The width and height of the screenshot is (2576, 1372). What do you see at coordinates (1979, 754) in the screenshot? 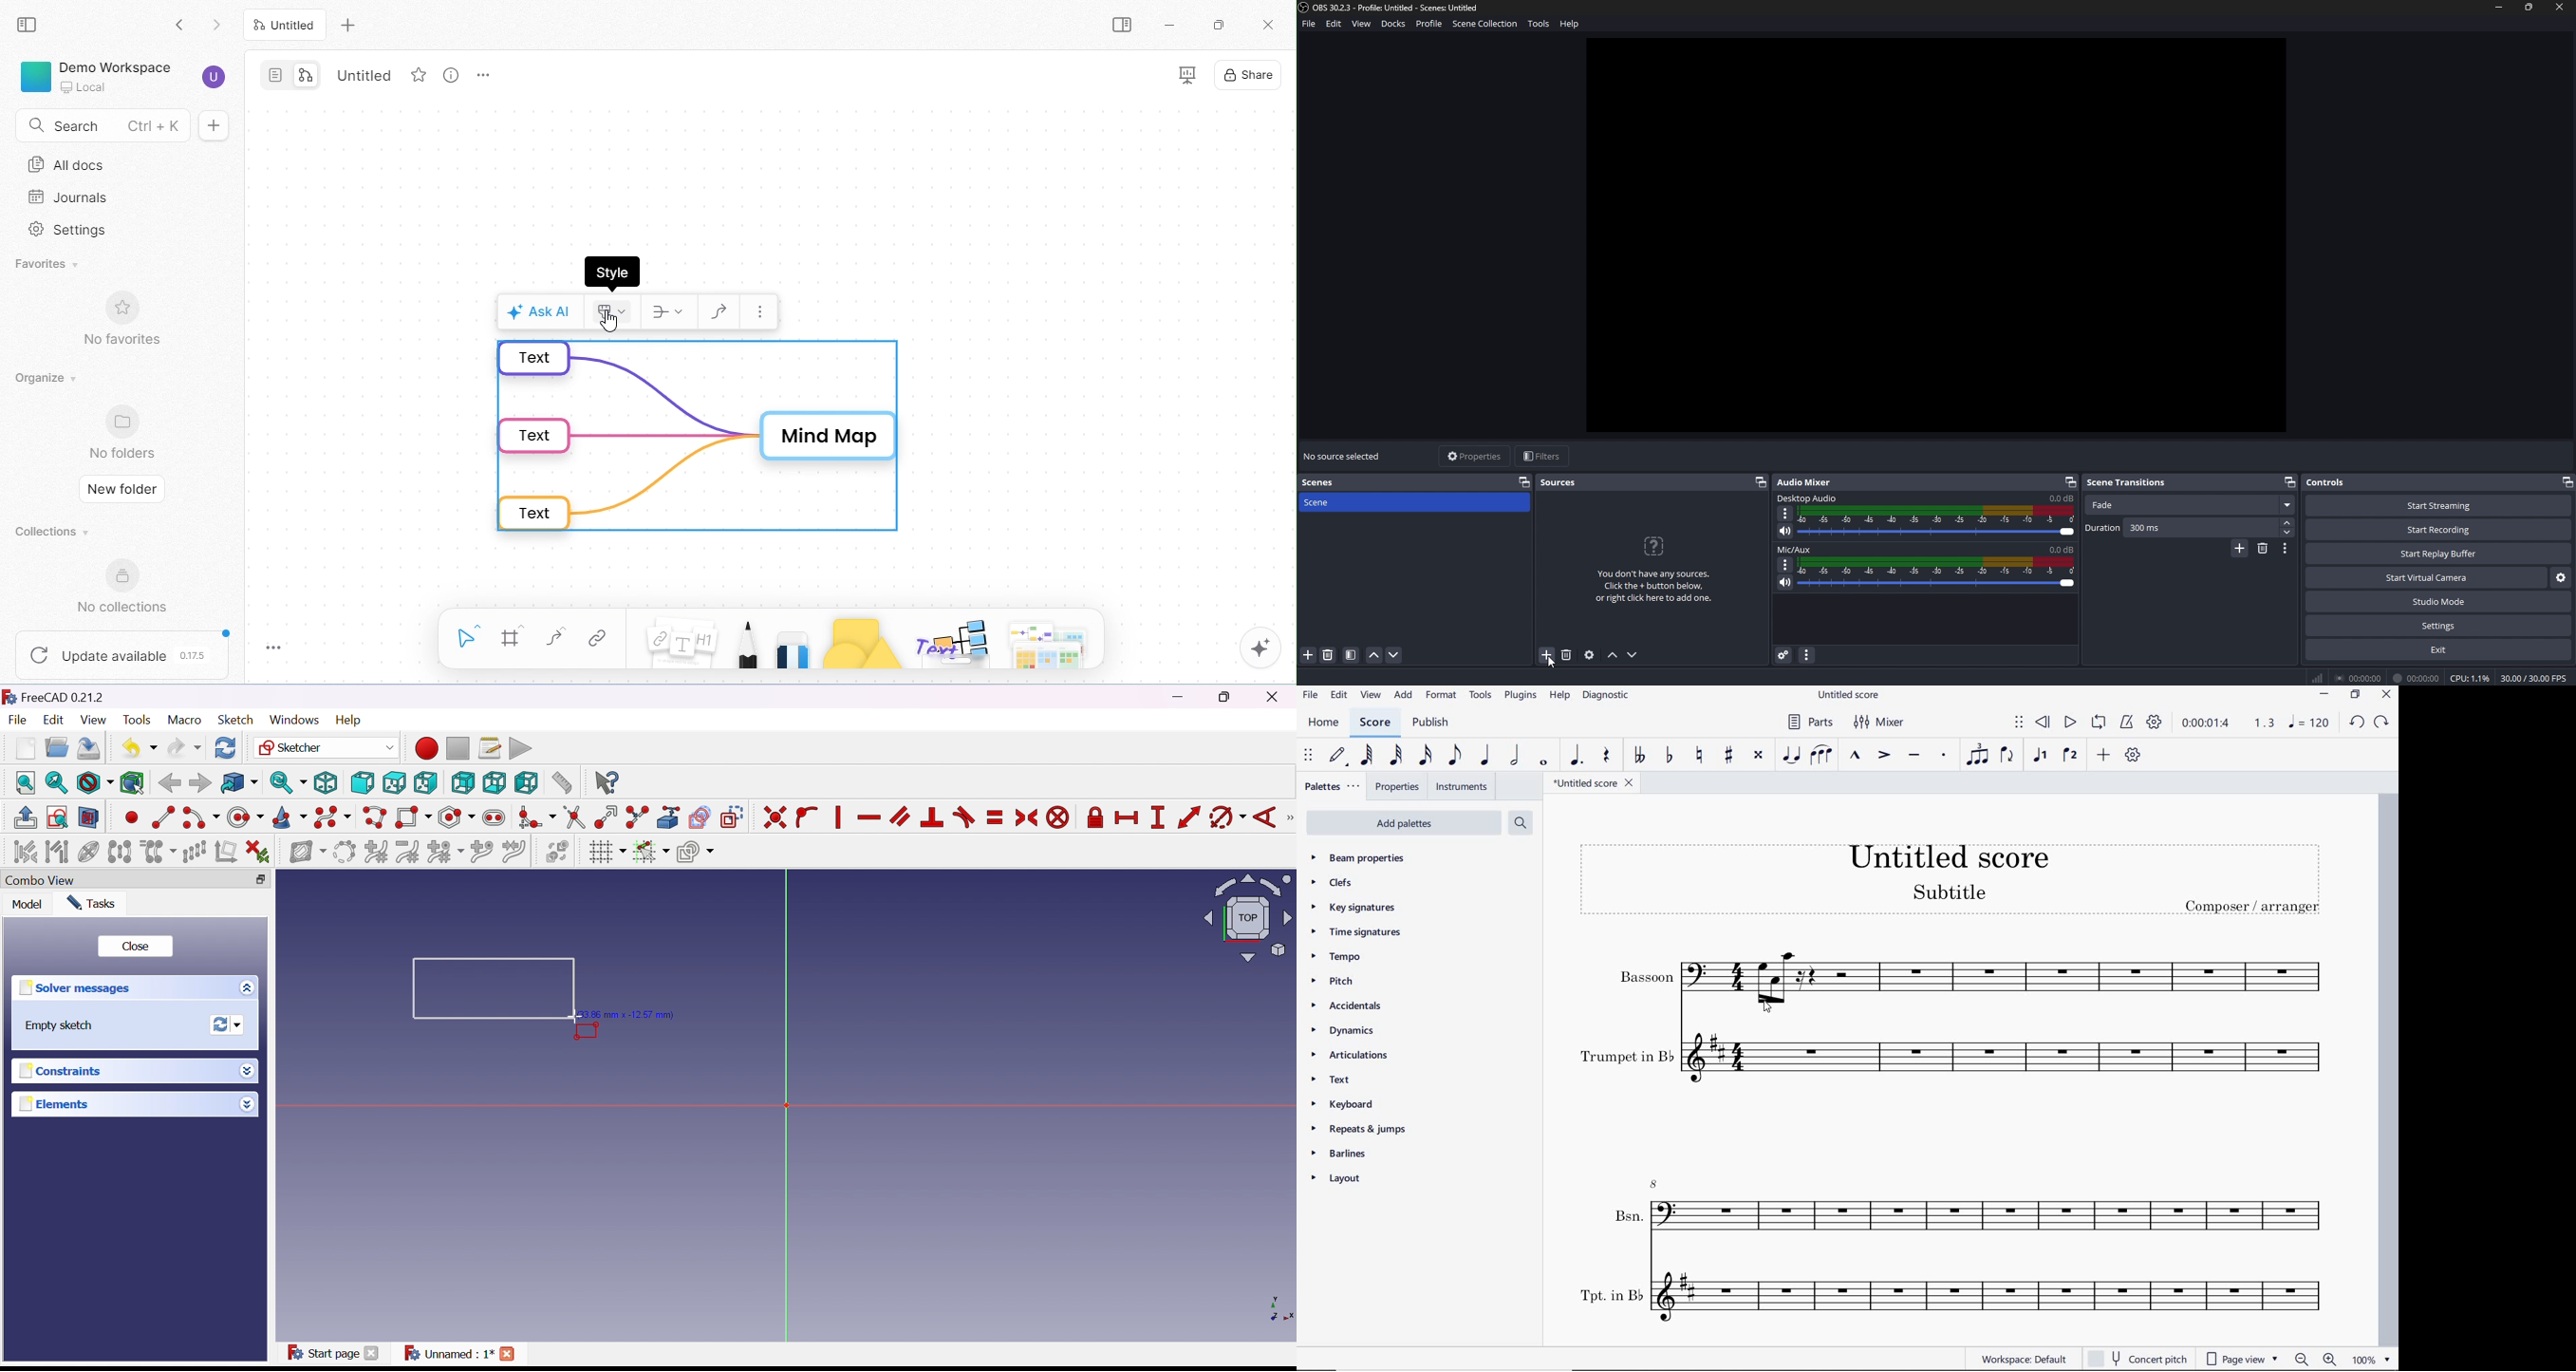
I see `tuplet` at bounding box center [1979, 754].